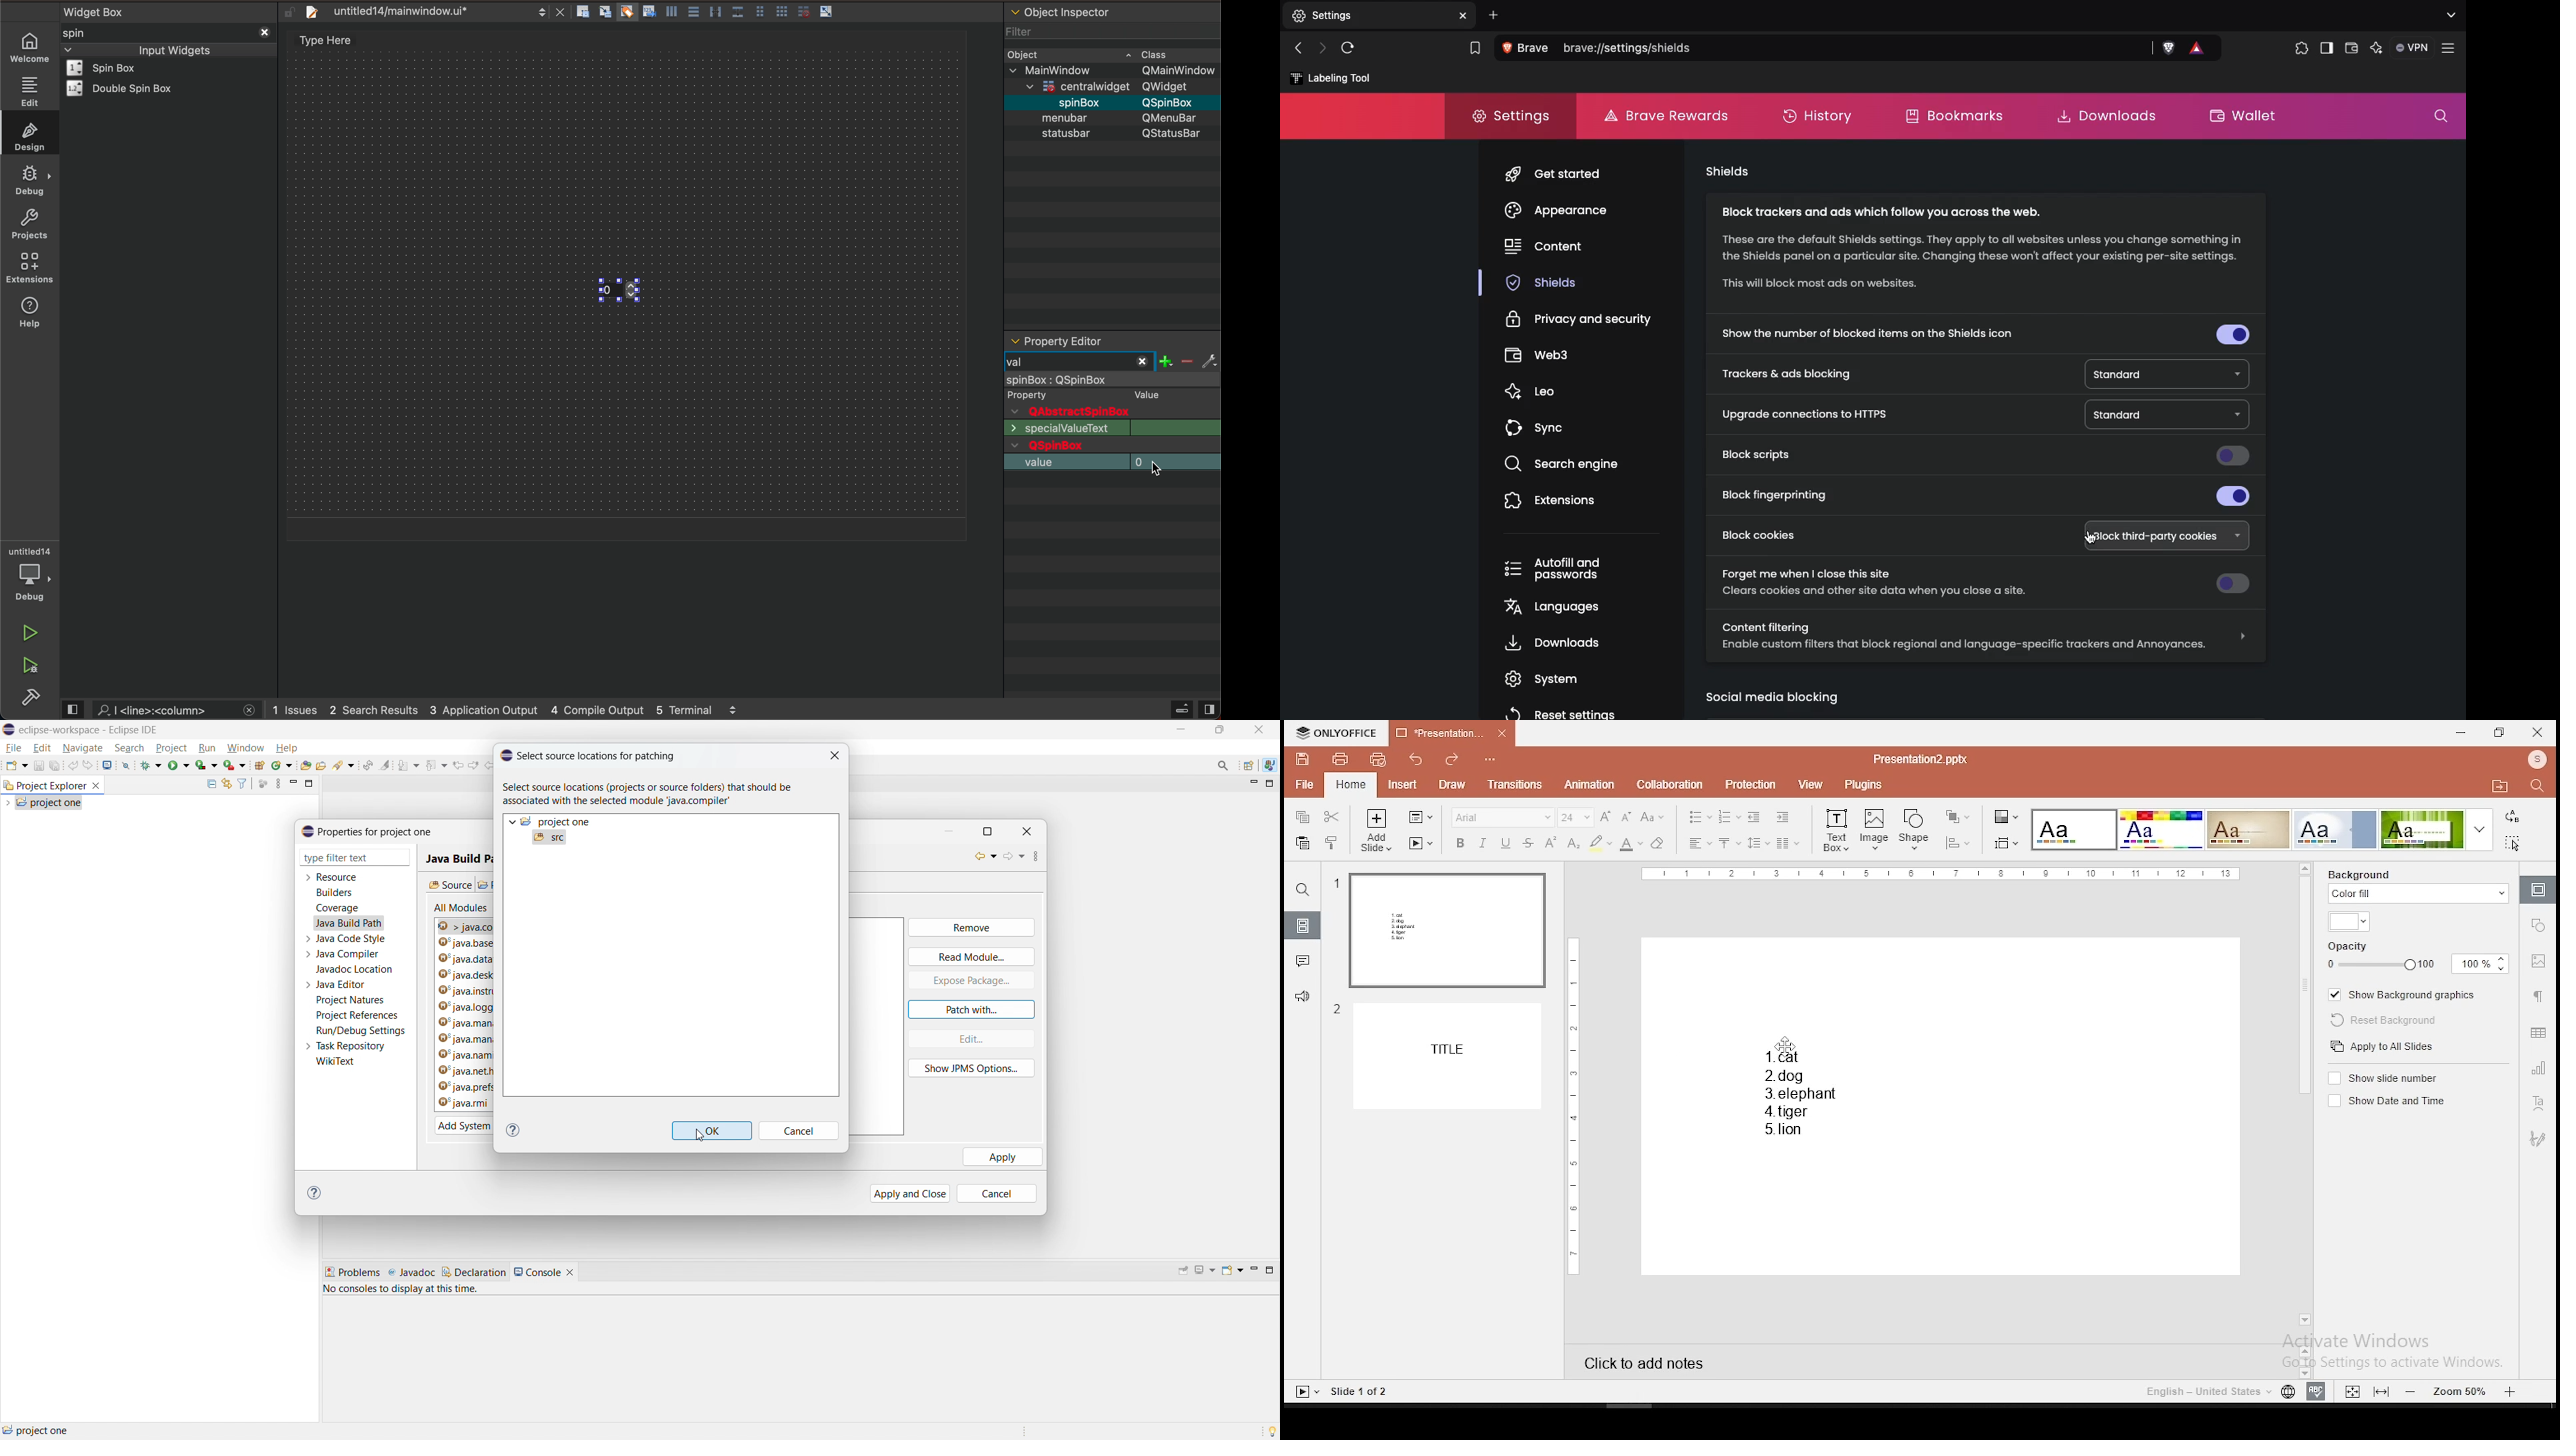  I want to click on value, so click(1109, 460).